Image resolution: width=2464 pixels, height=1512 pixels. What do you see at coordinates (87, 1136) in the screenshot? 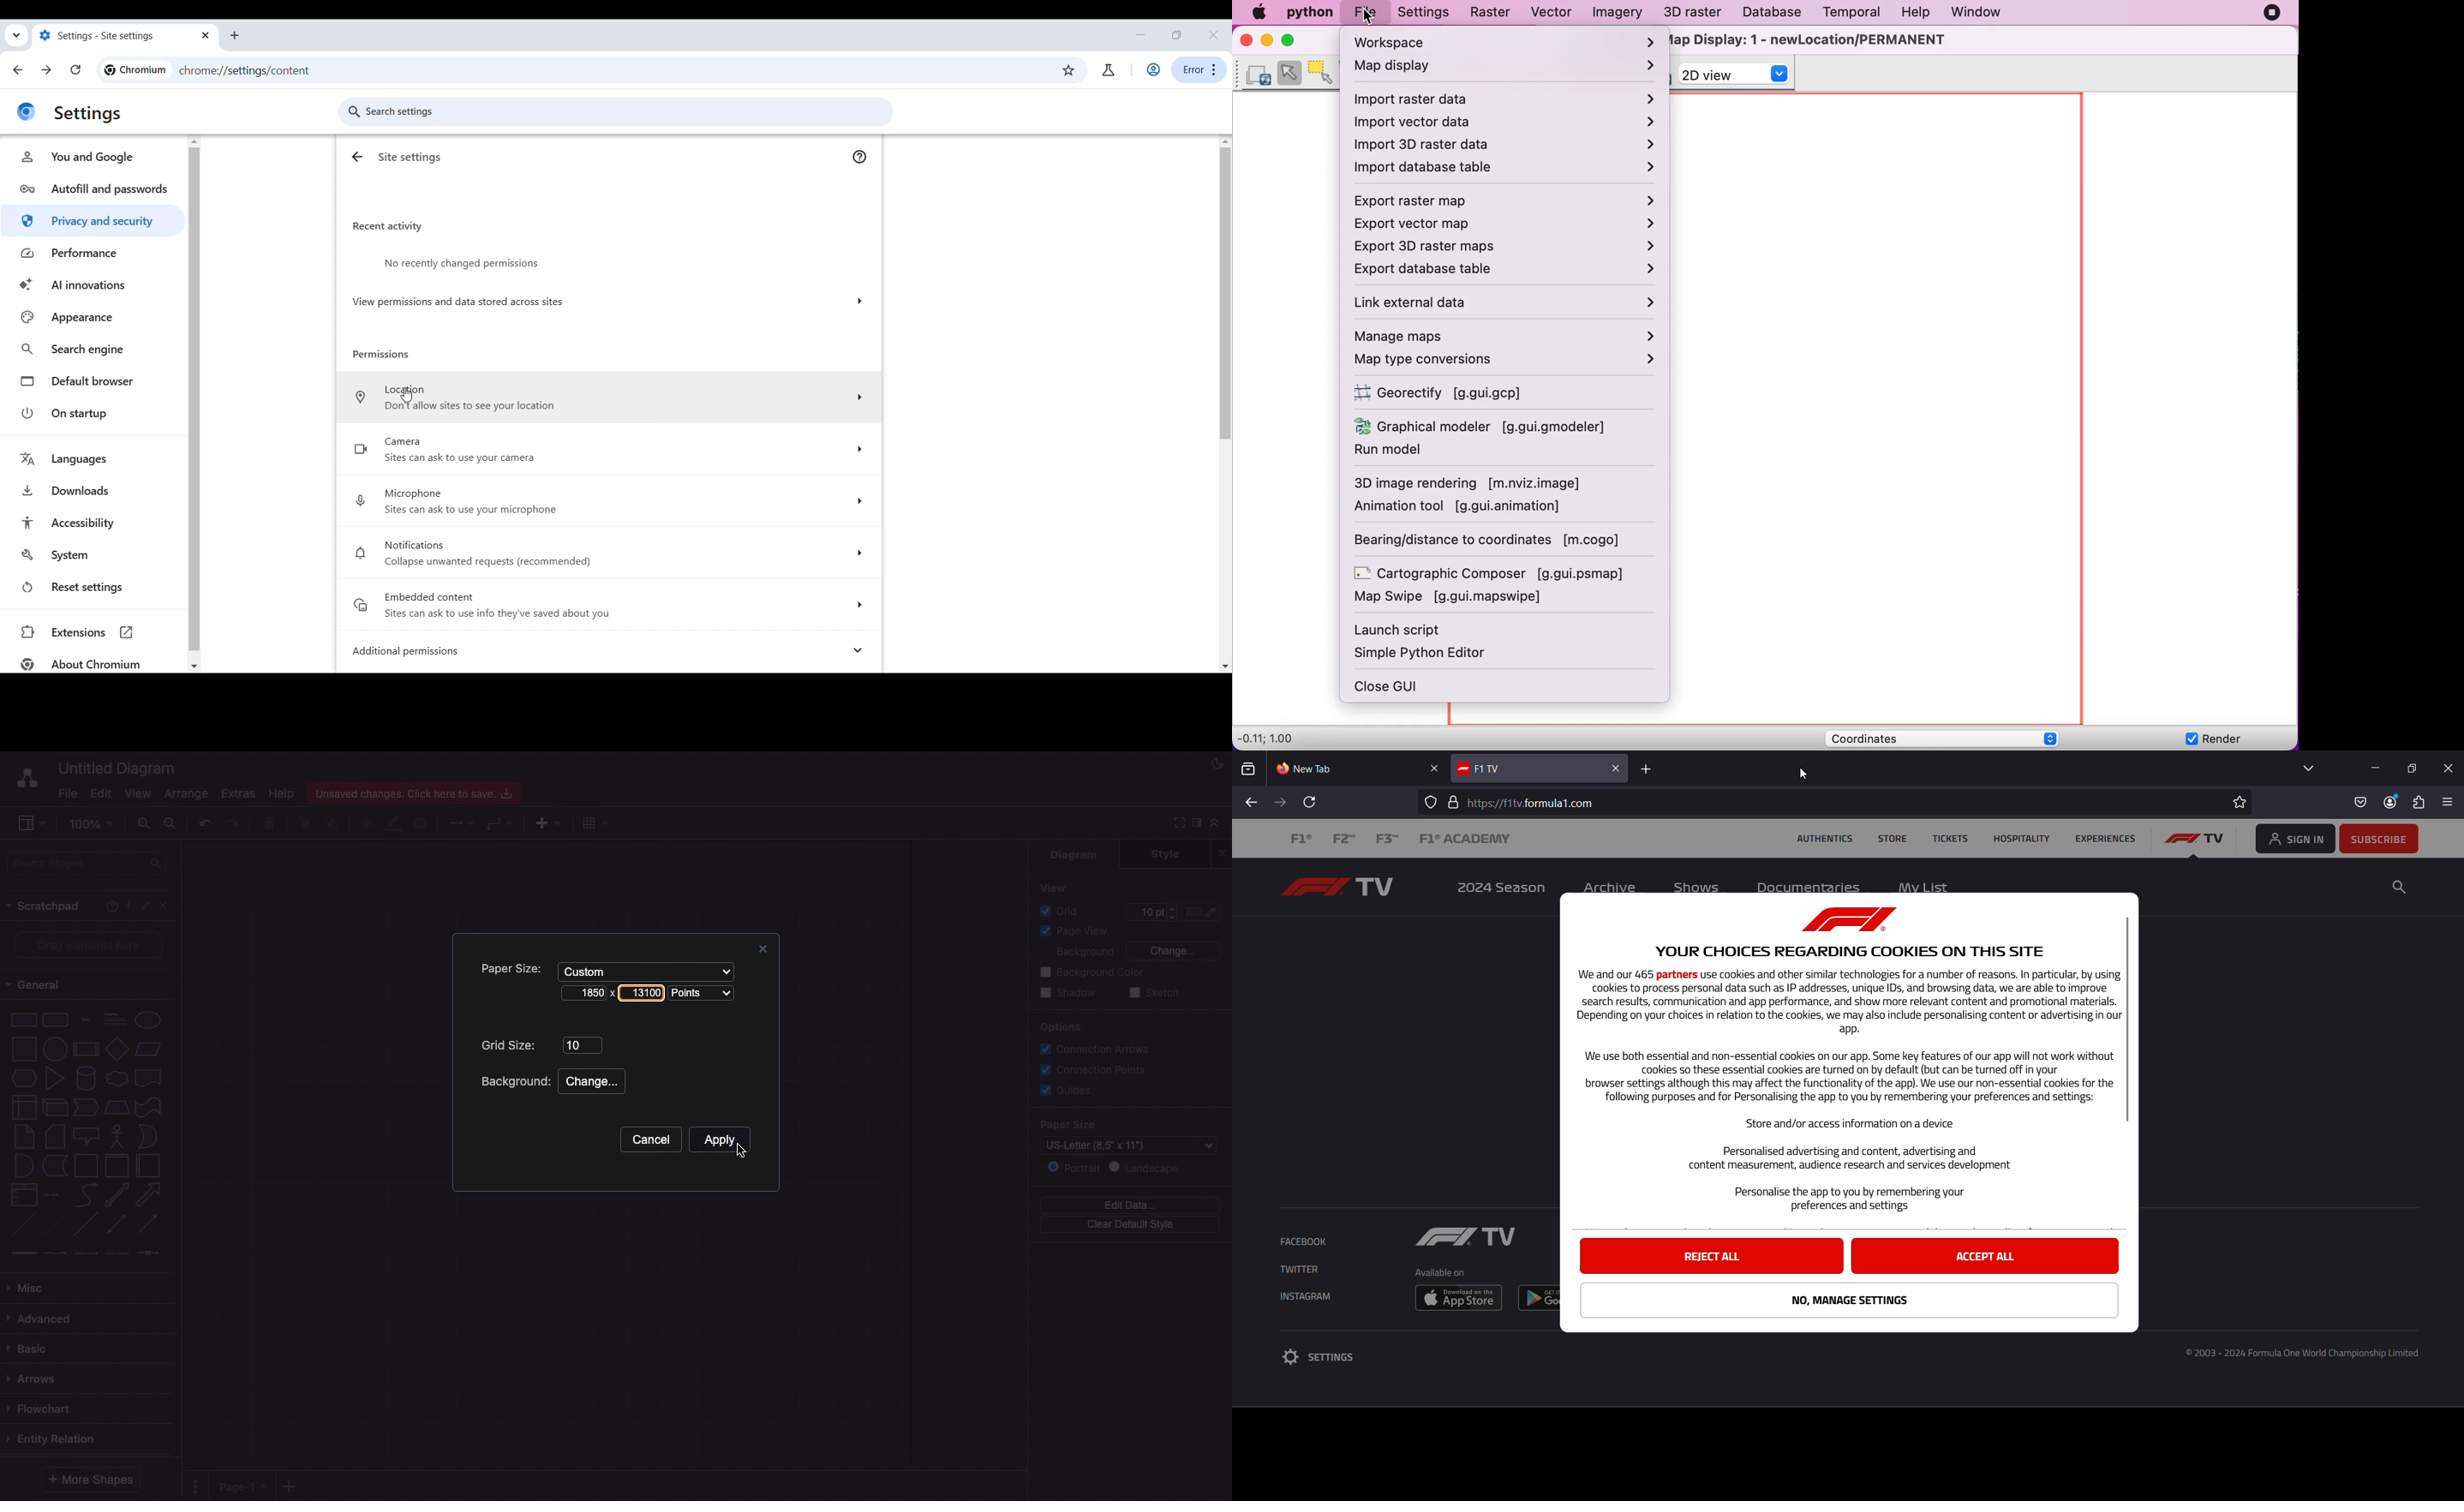
I see `Callout` at bounding box center [87, 1136].